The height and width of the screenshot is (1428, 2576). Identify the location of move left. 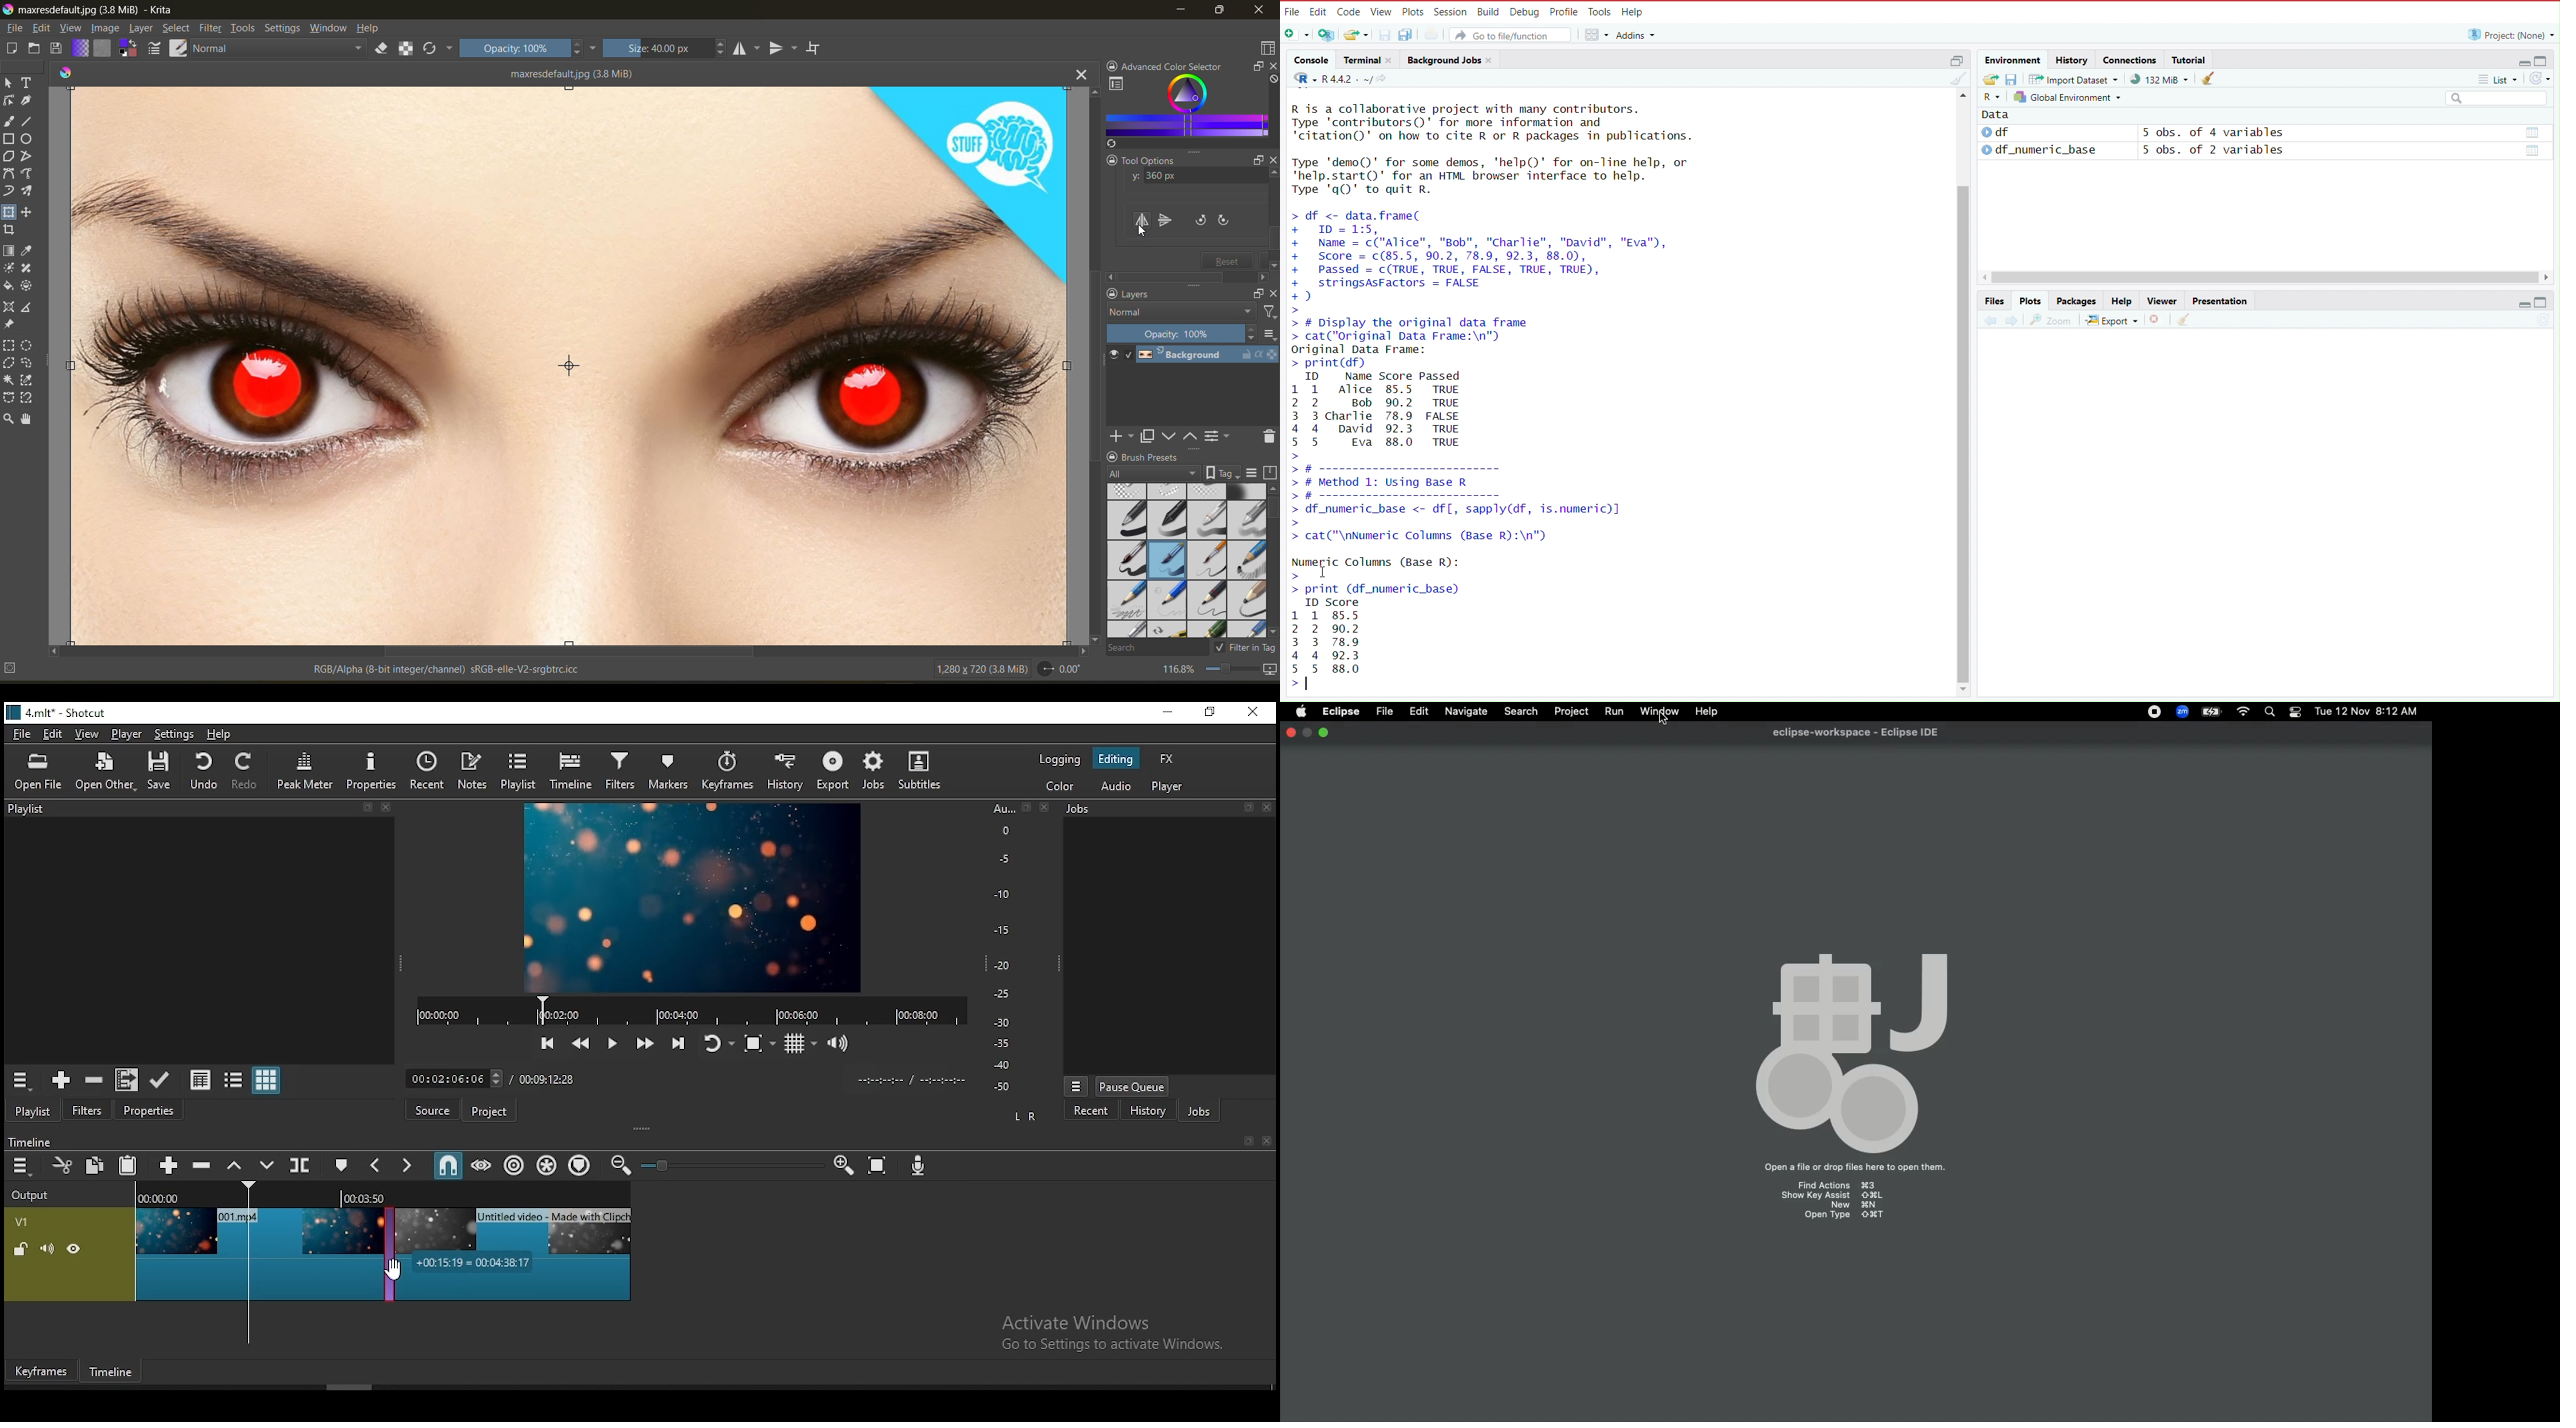
(1985, 279).